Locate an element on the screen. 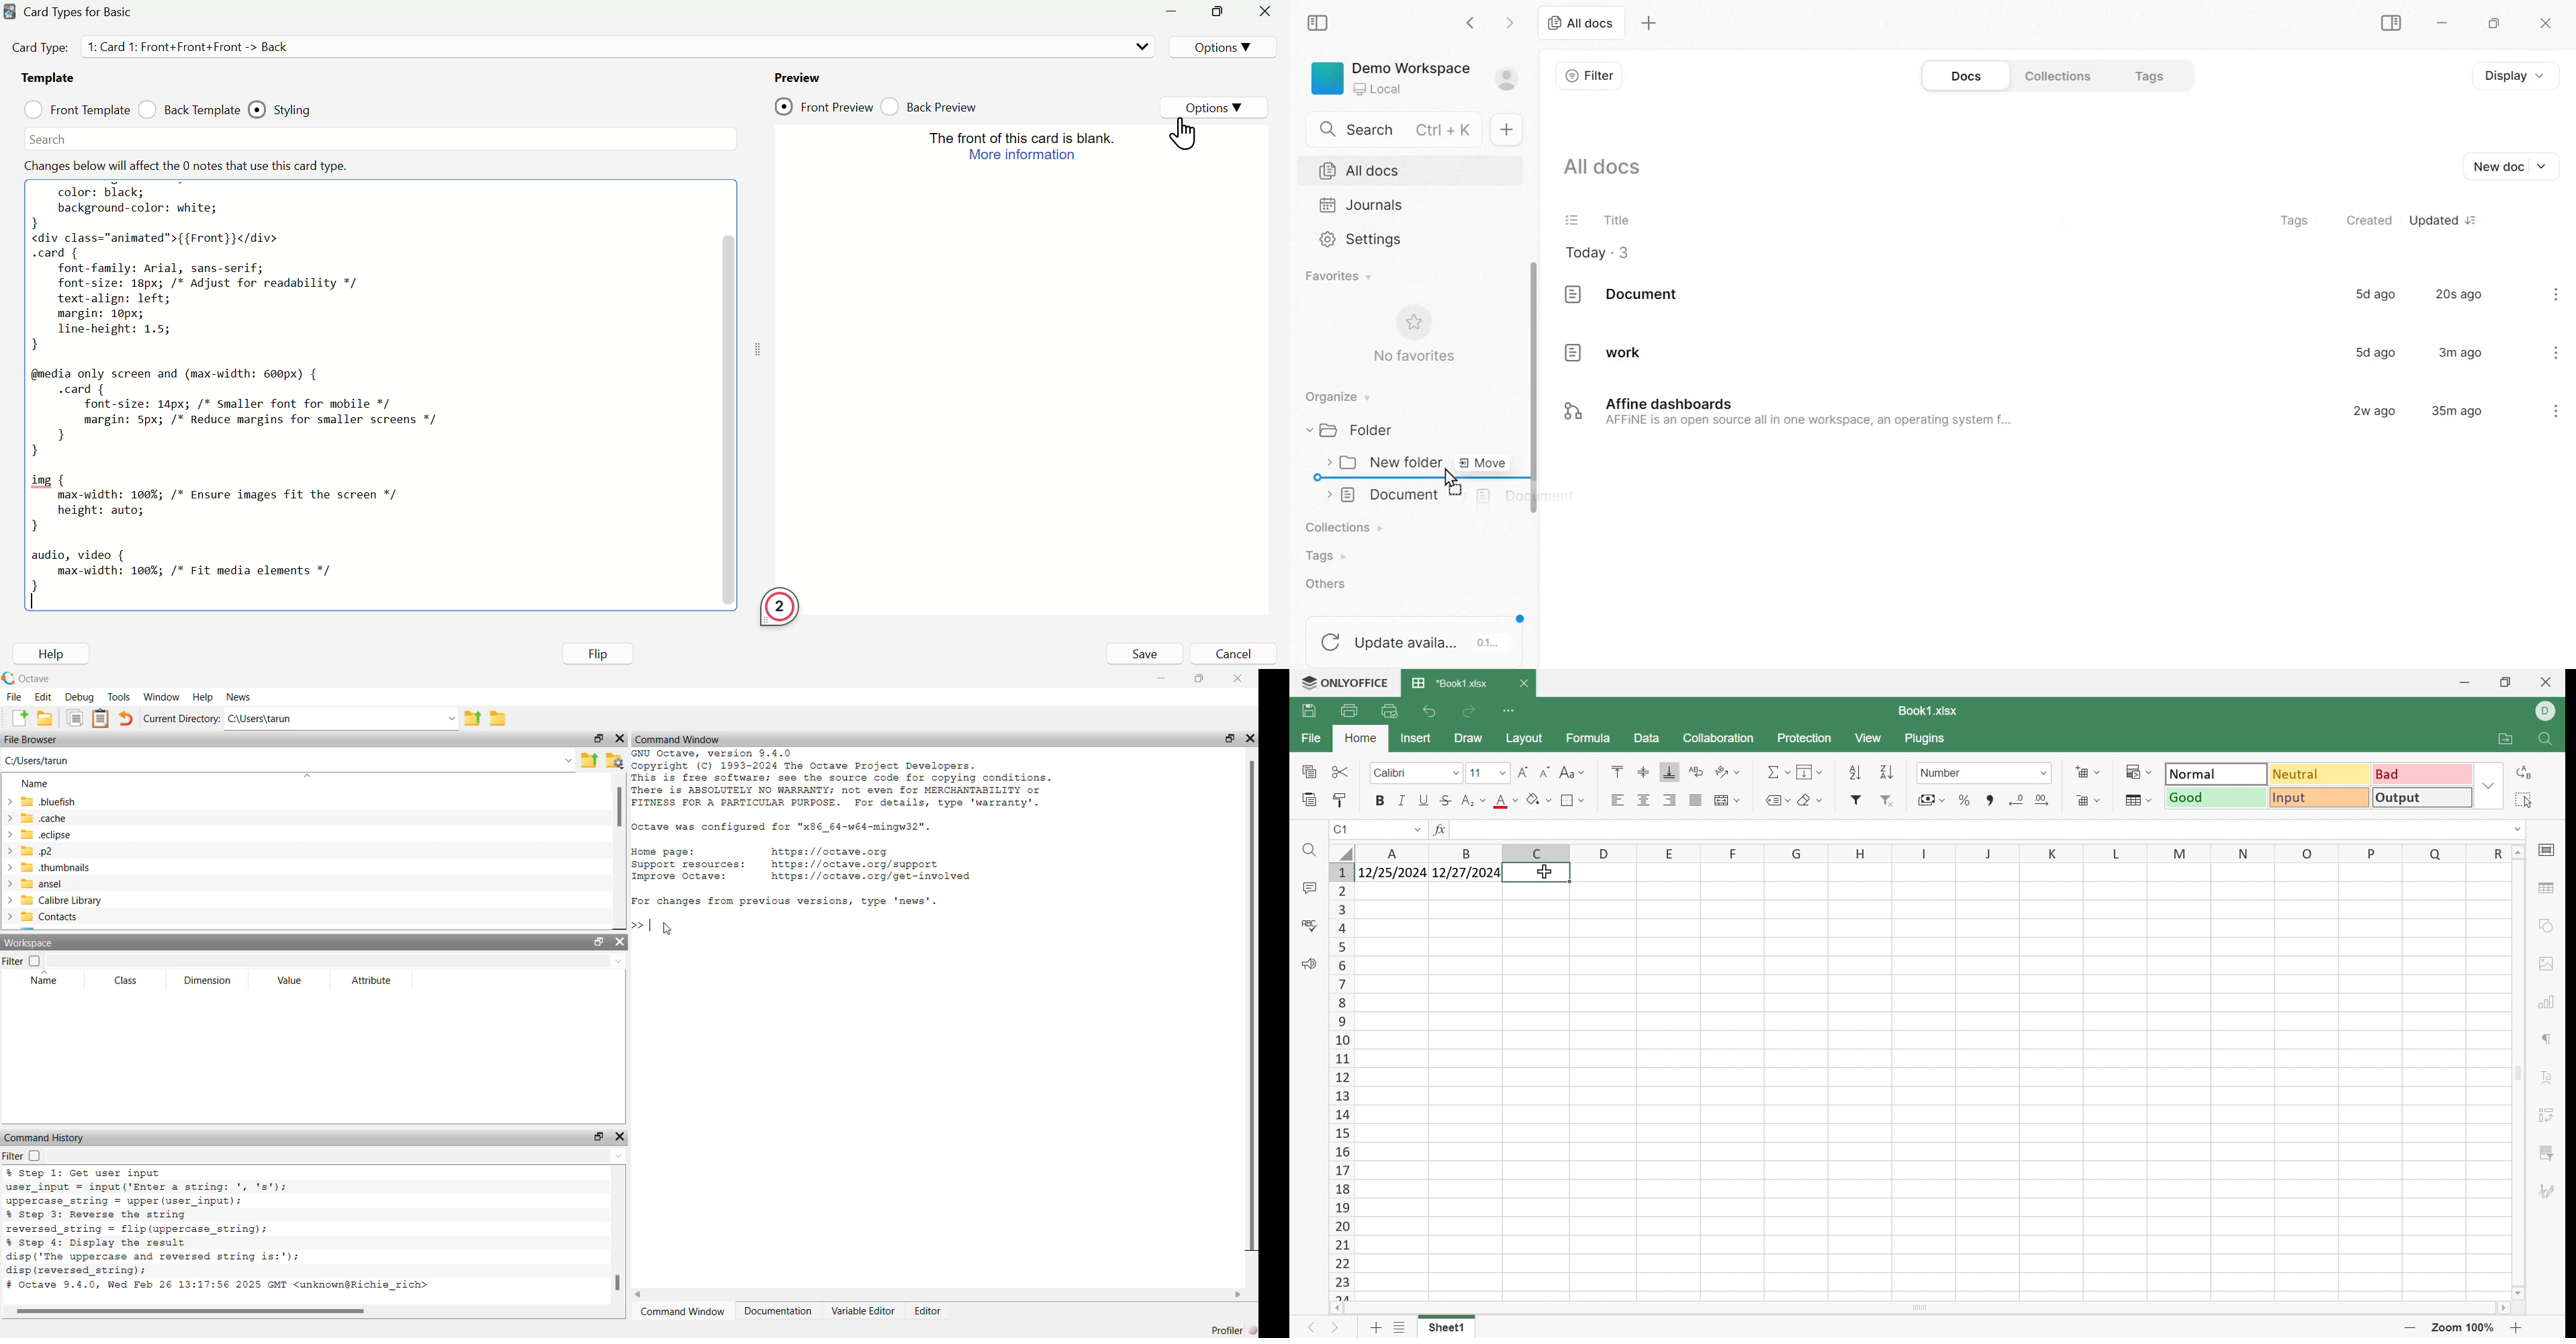 This screenshot has height=1344, width=2576. Document is located at coordinates (1393, 495).